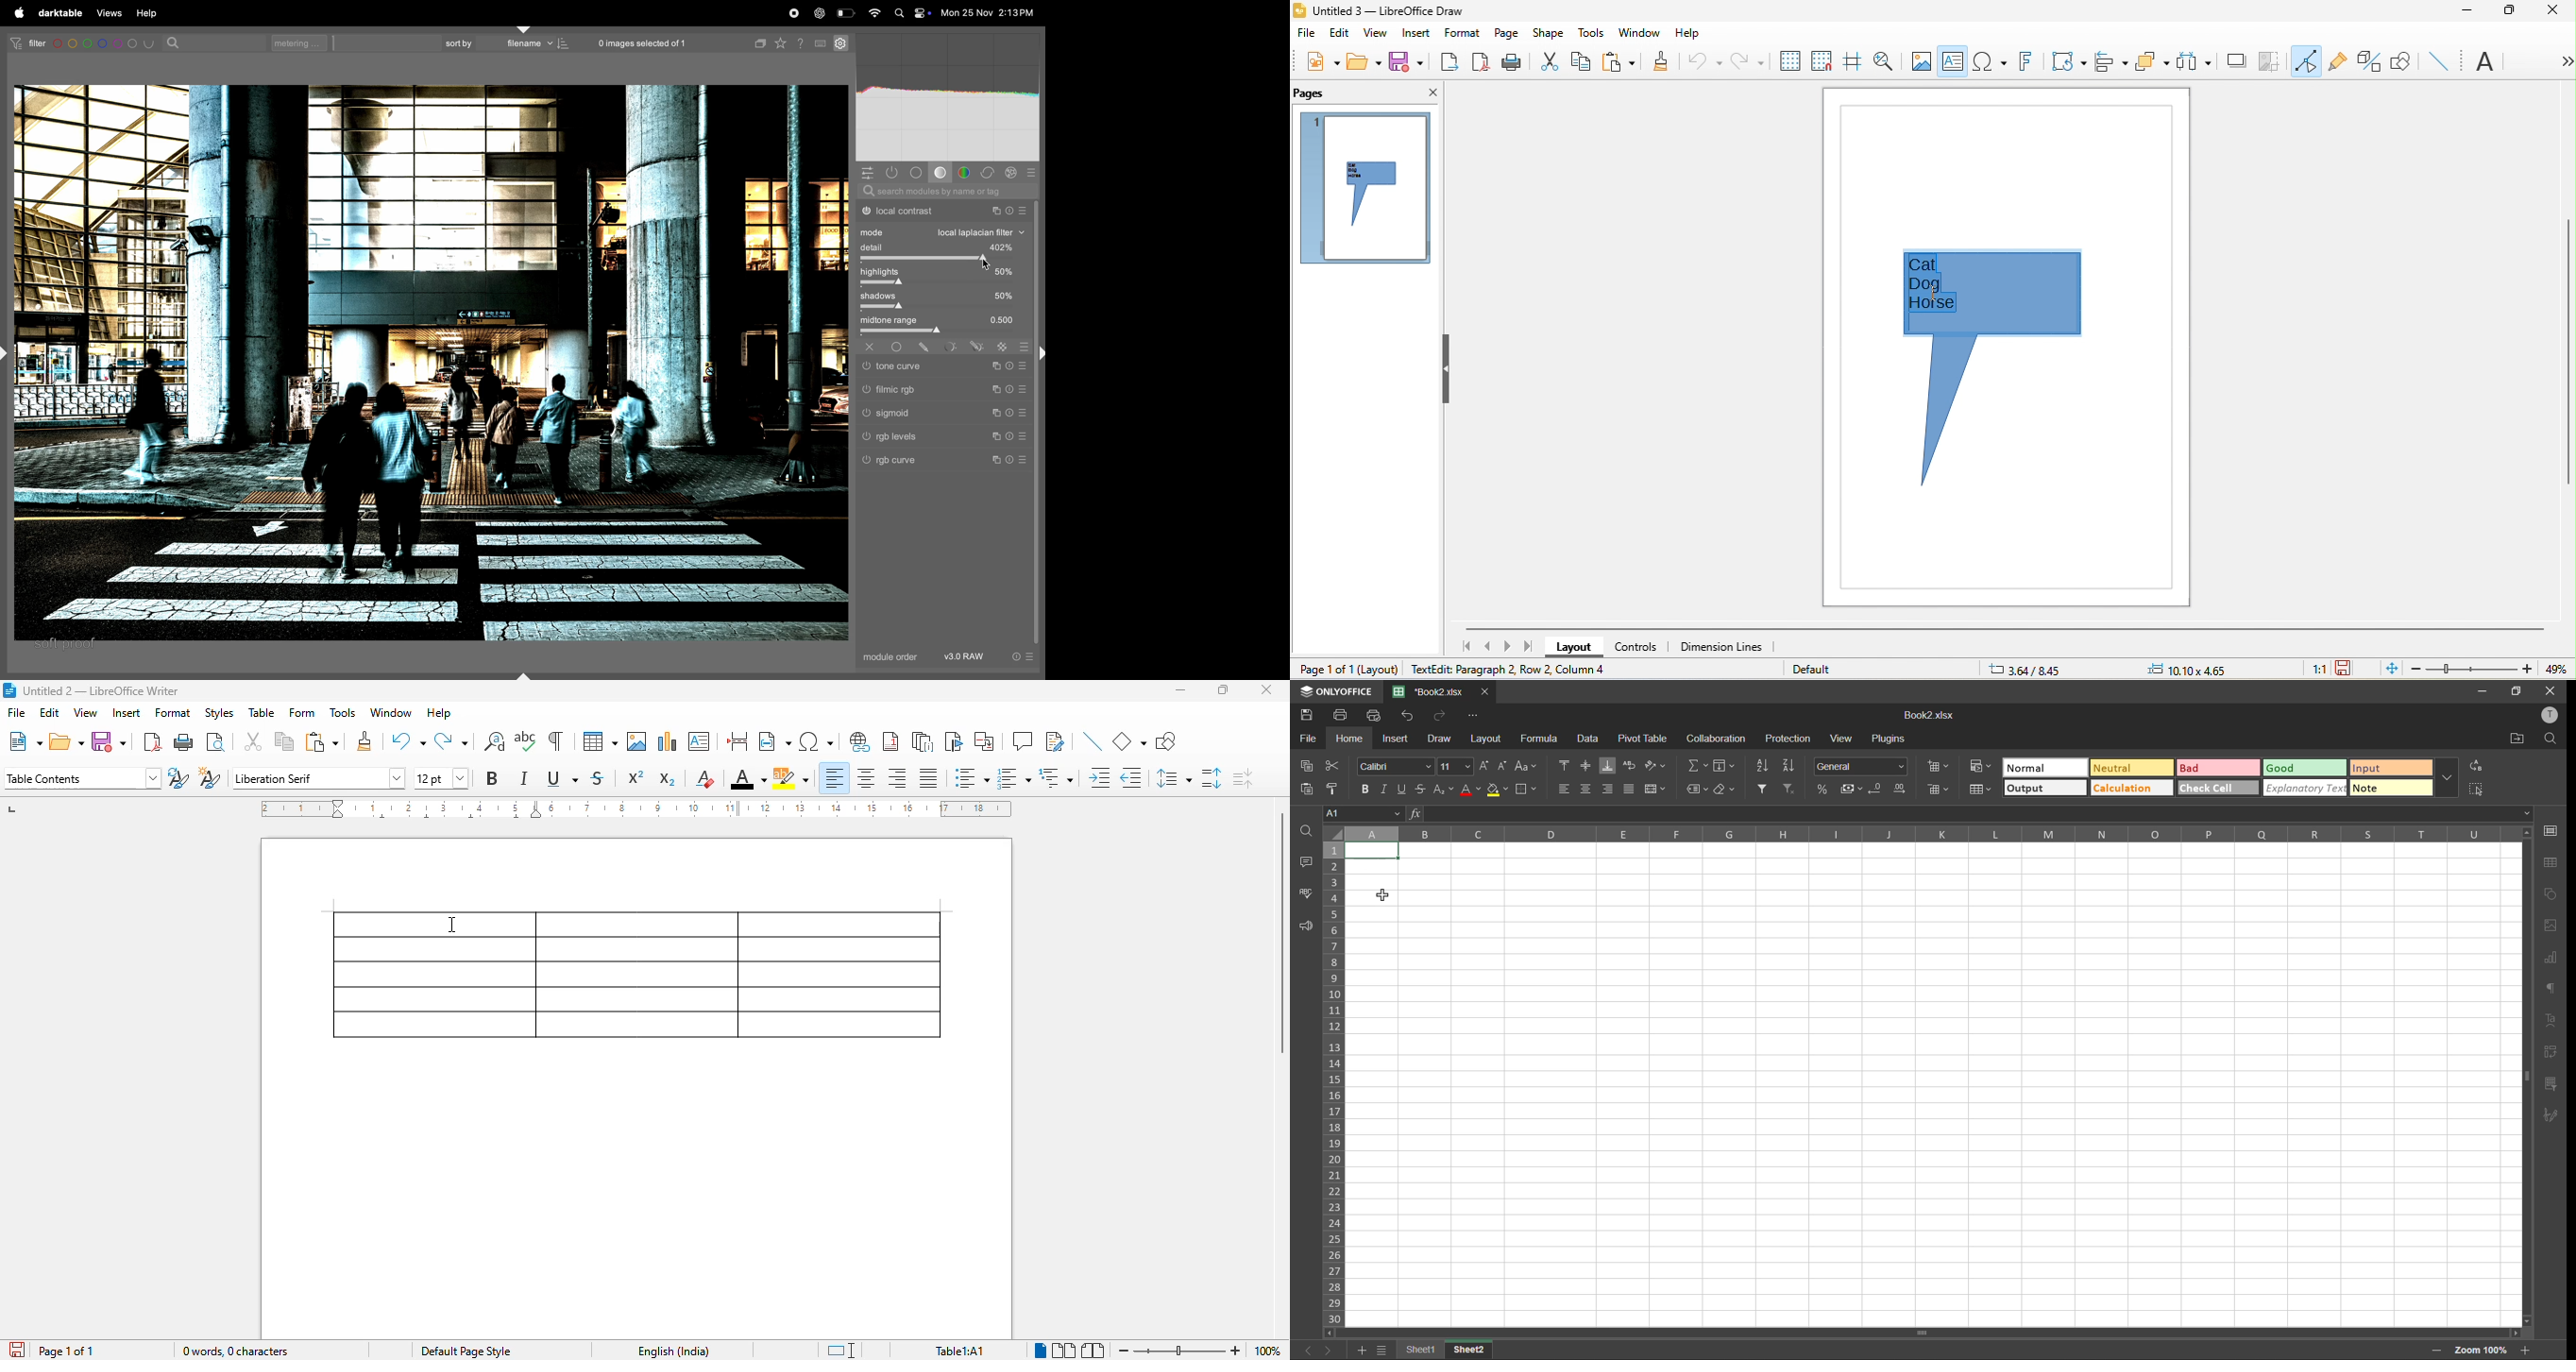 Image resolution: width=2576 pixels, height=1372 pixels. Describe the element at coordinates (16, 711) in the screenshot. I see `file` at that location.